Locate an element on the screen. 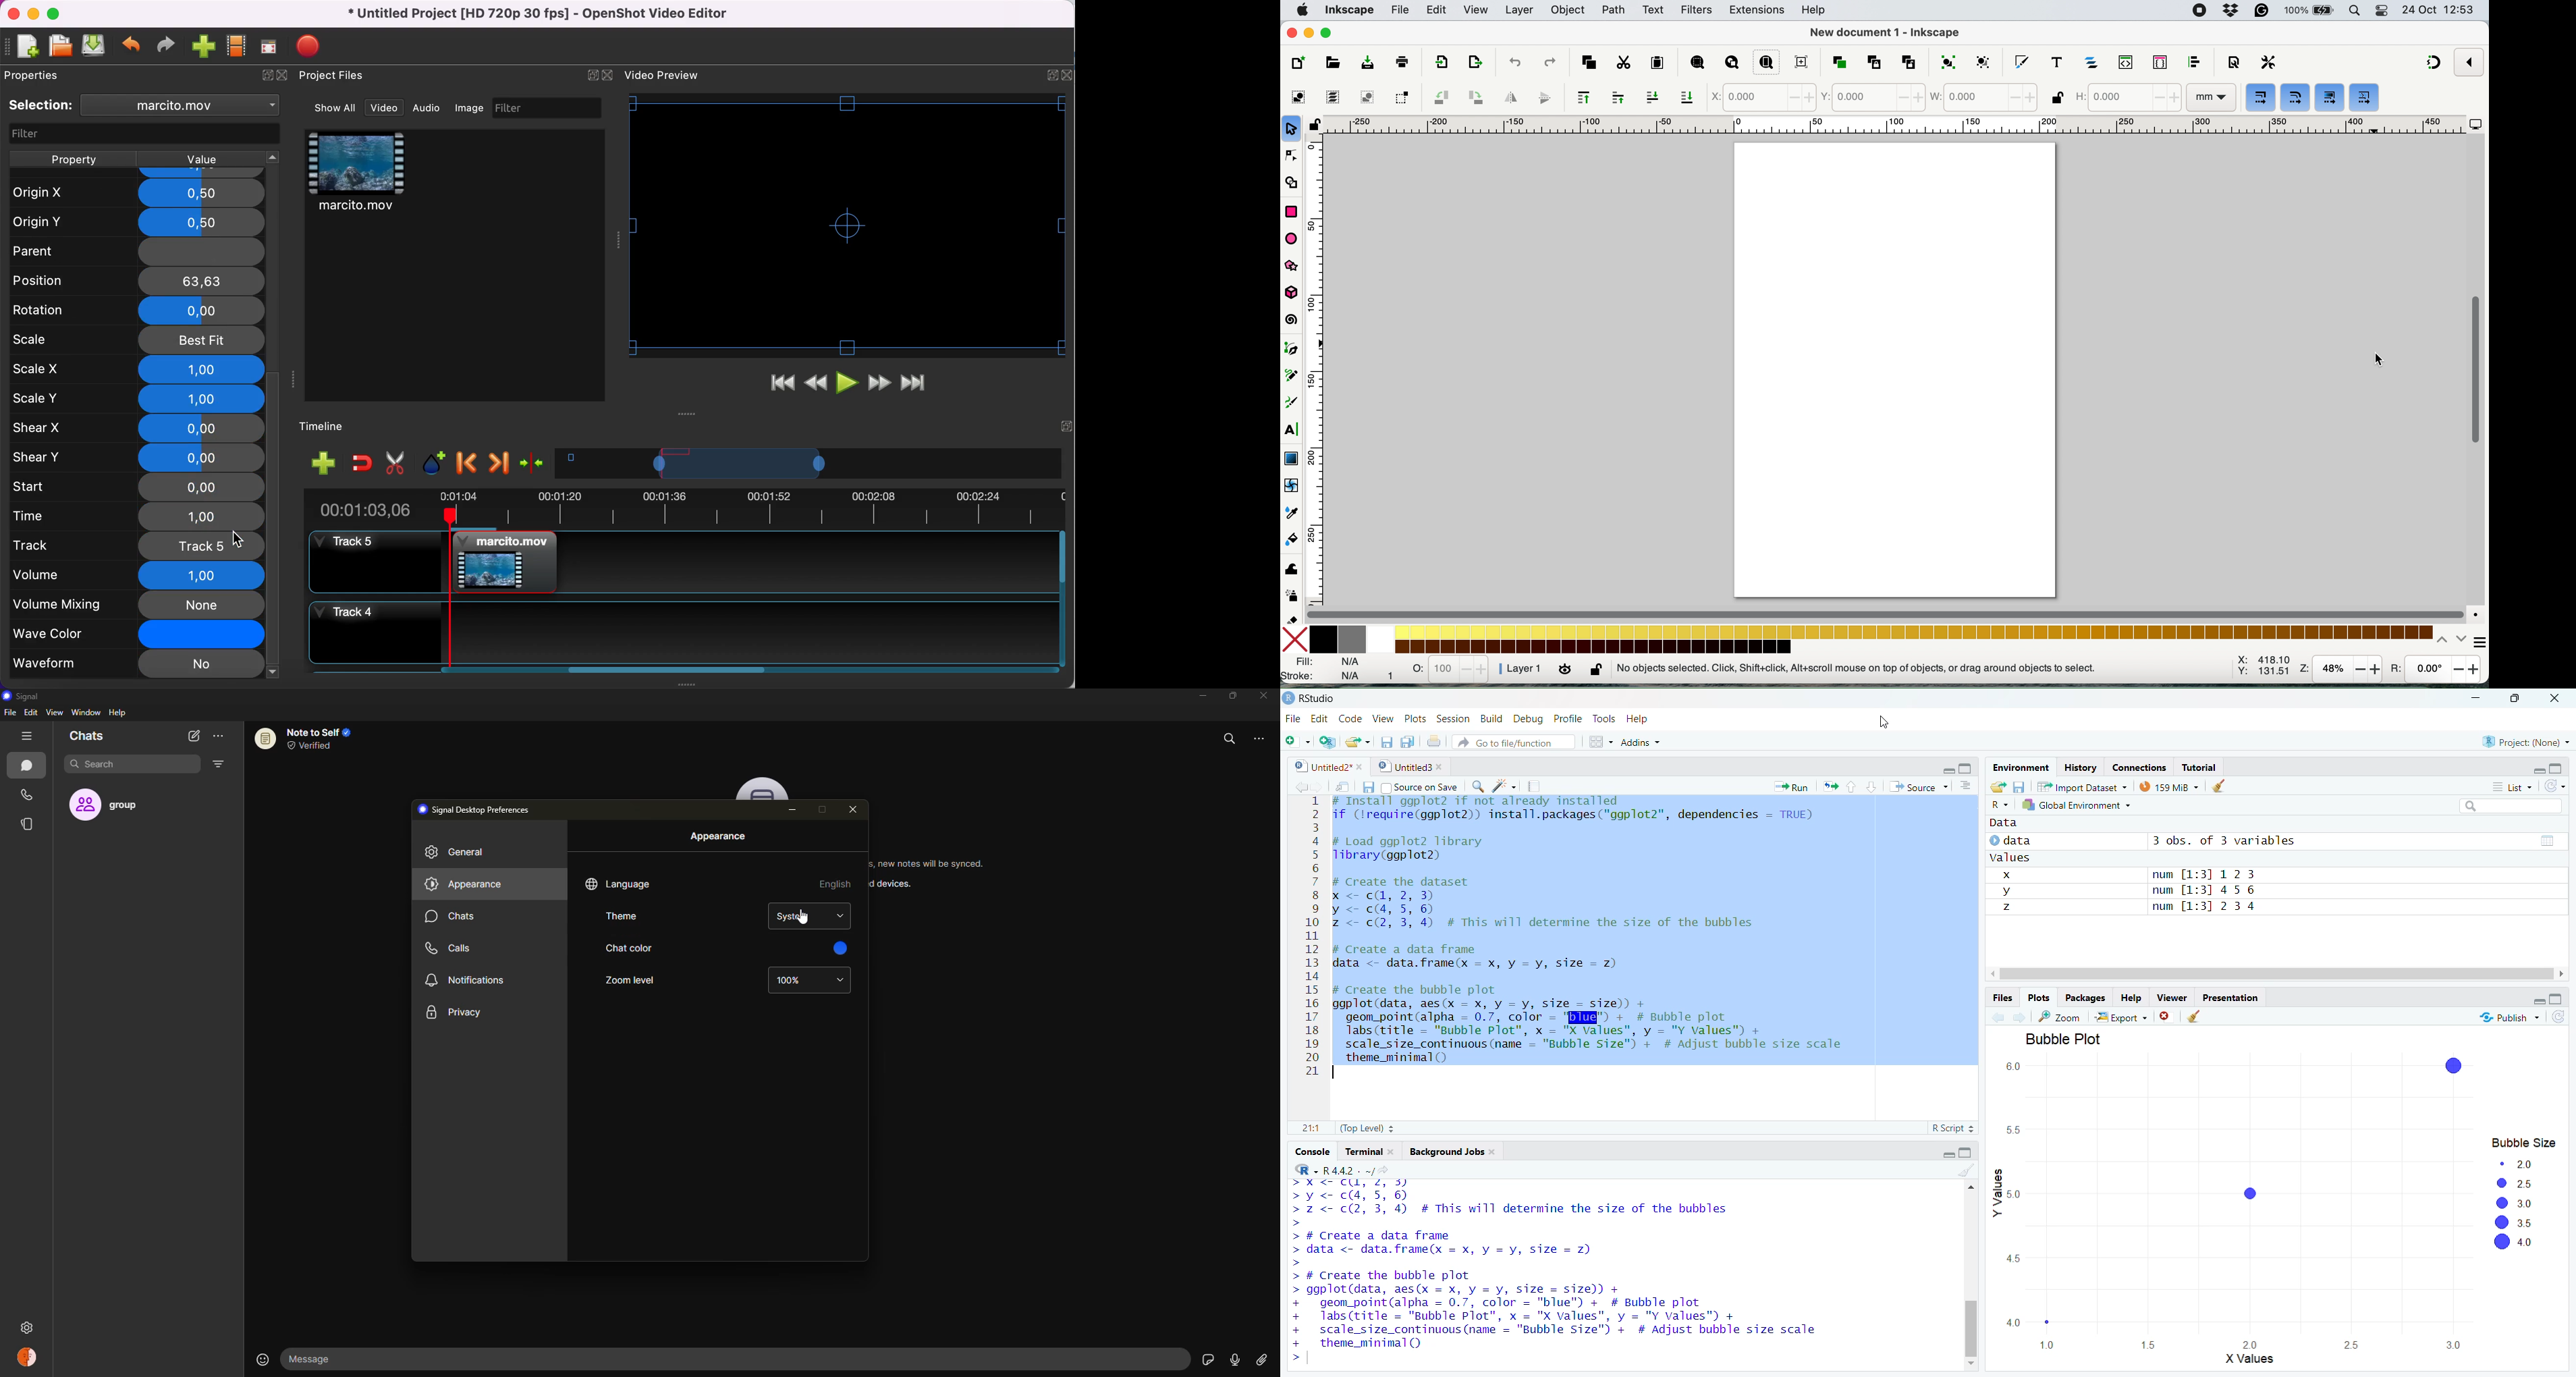 This screenshot has width=2576, height=1400. Edit is located at coordinates (1318, 718).